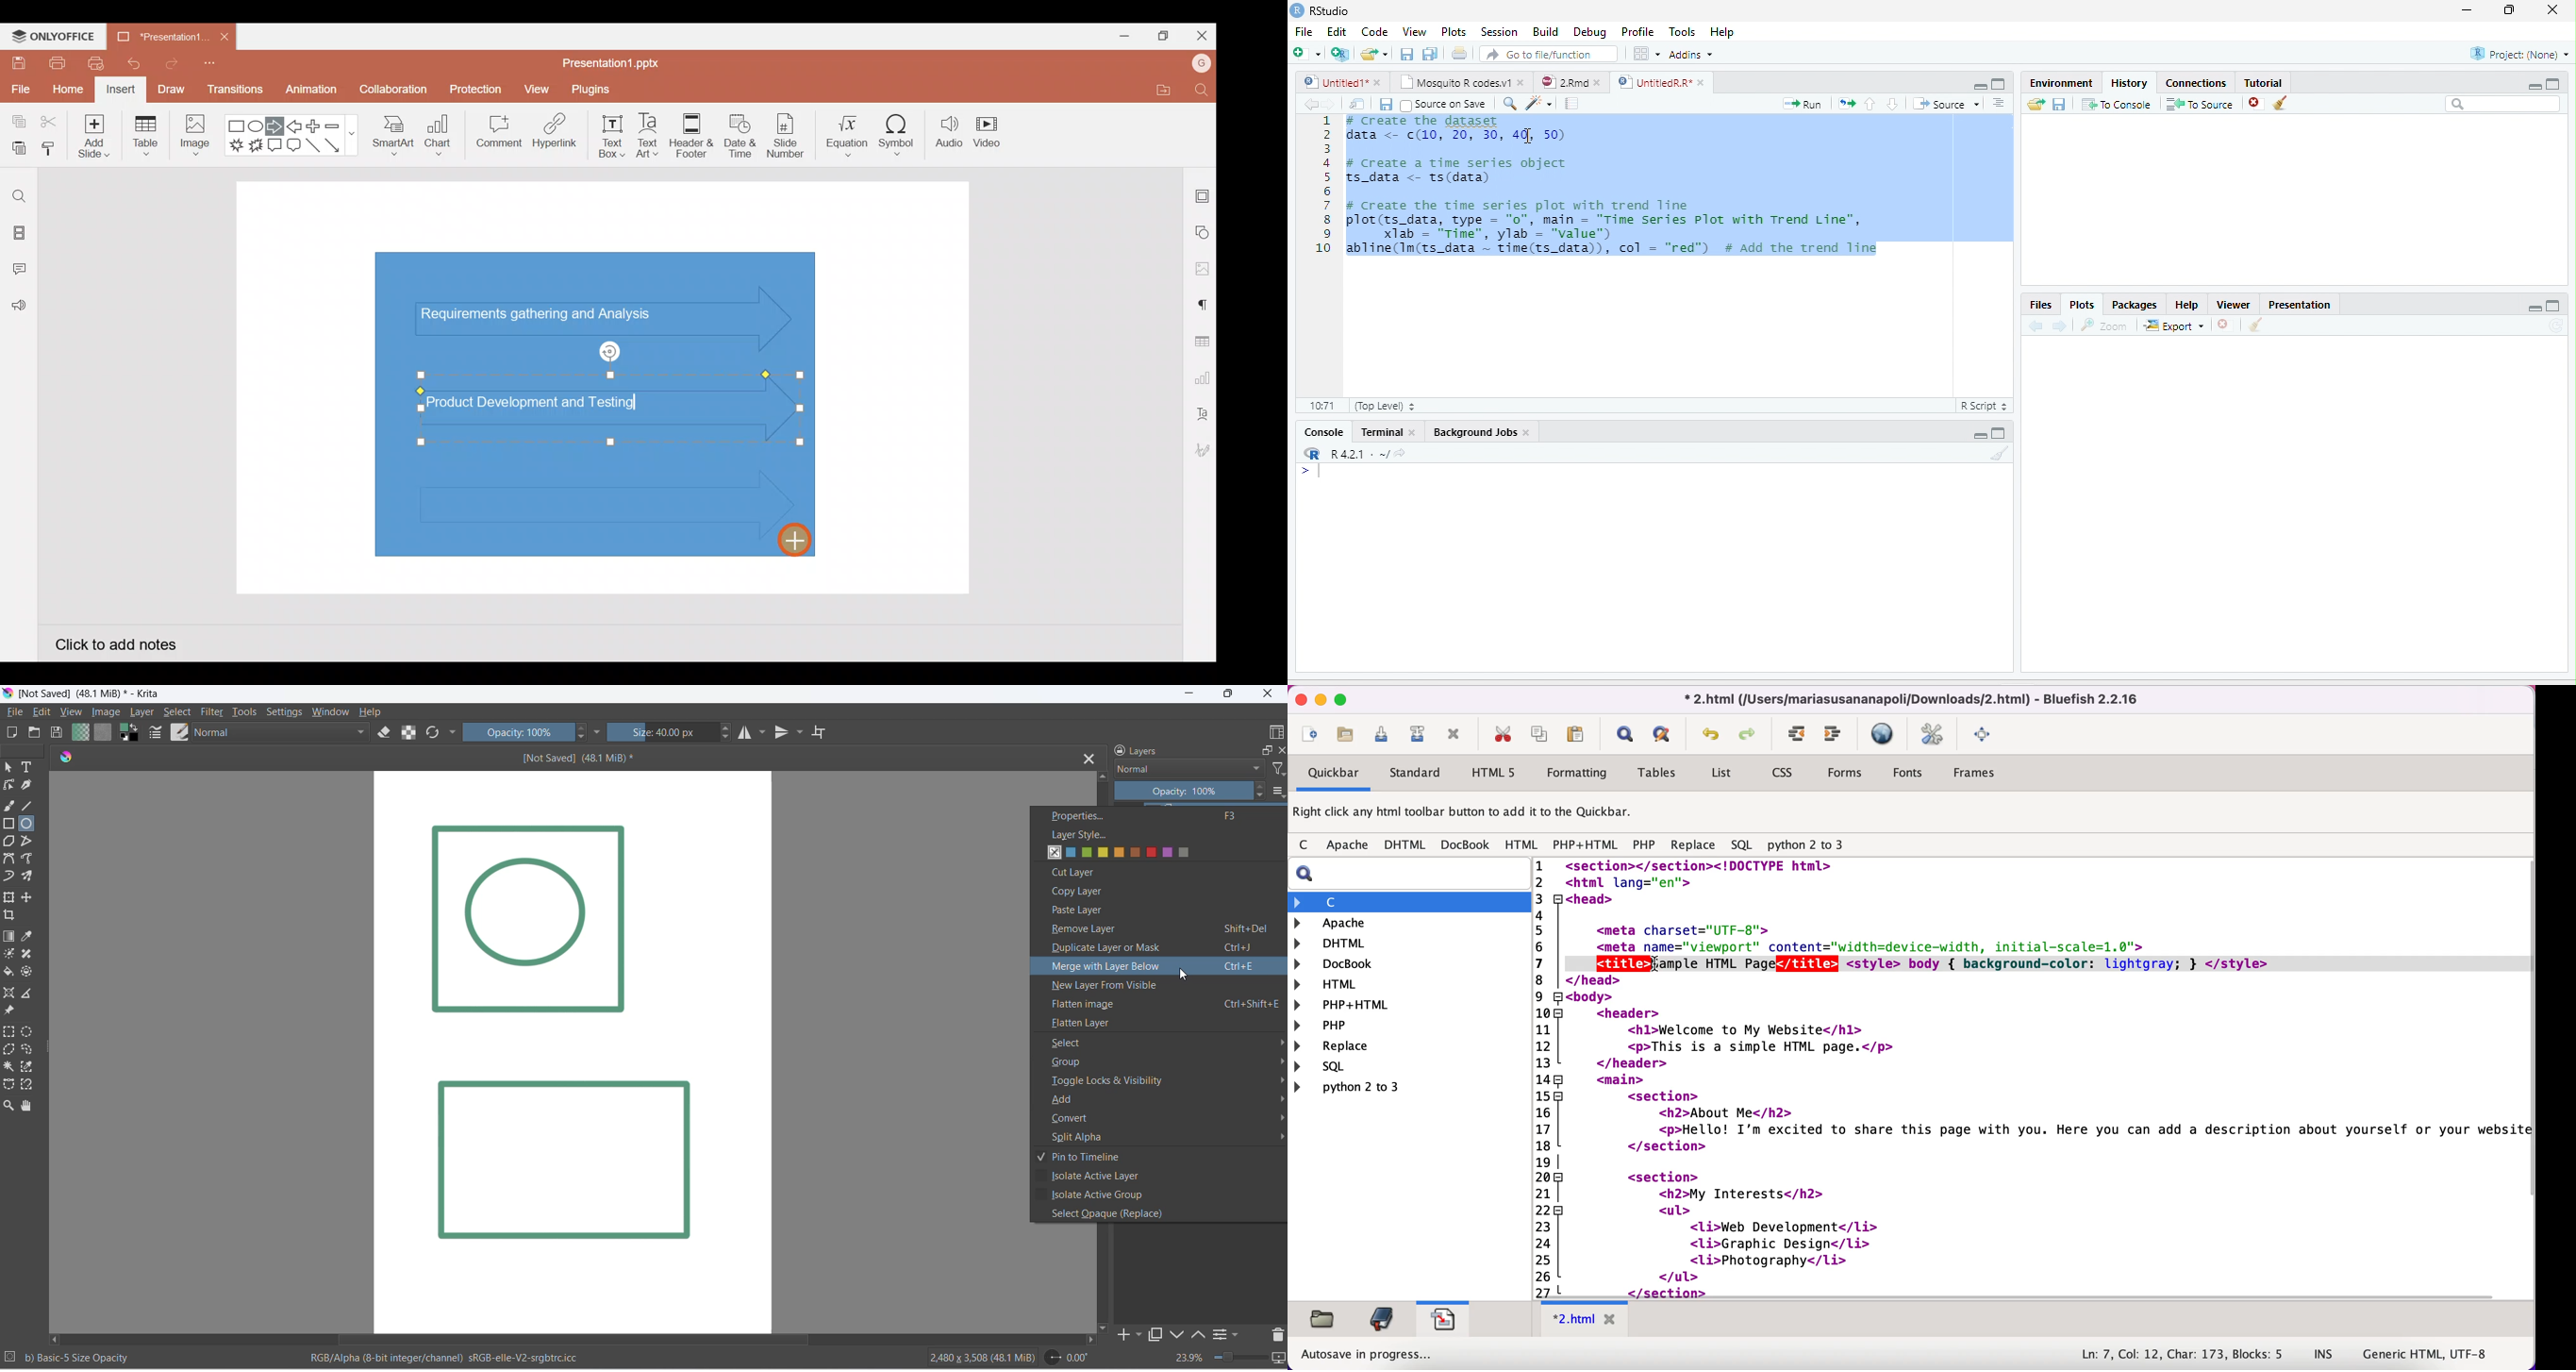 This screenshot has width=2576, height=1372. Describe the element at coordinates (1313, 453) in the screenshot. I see `R` at that location.